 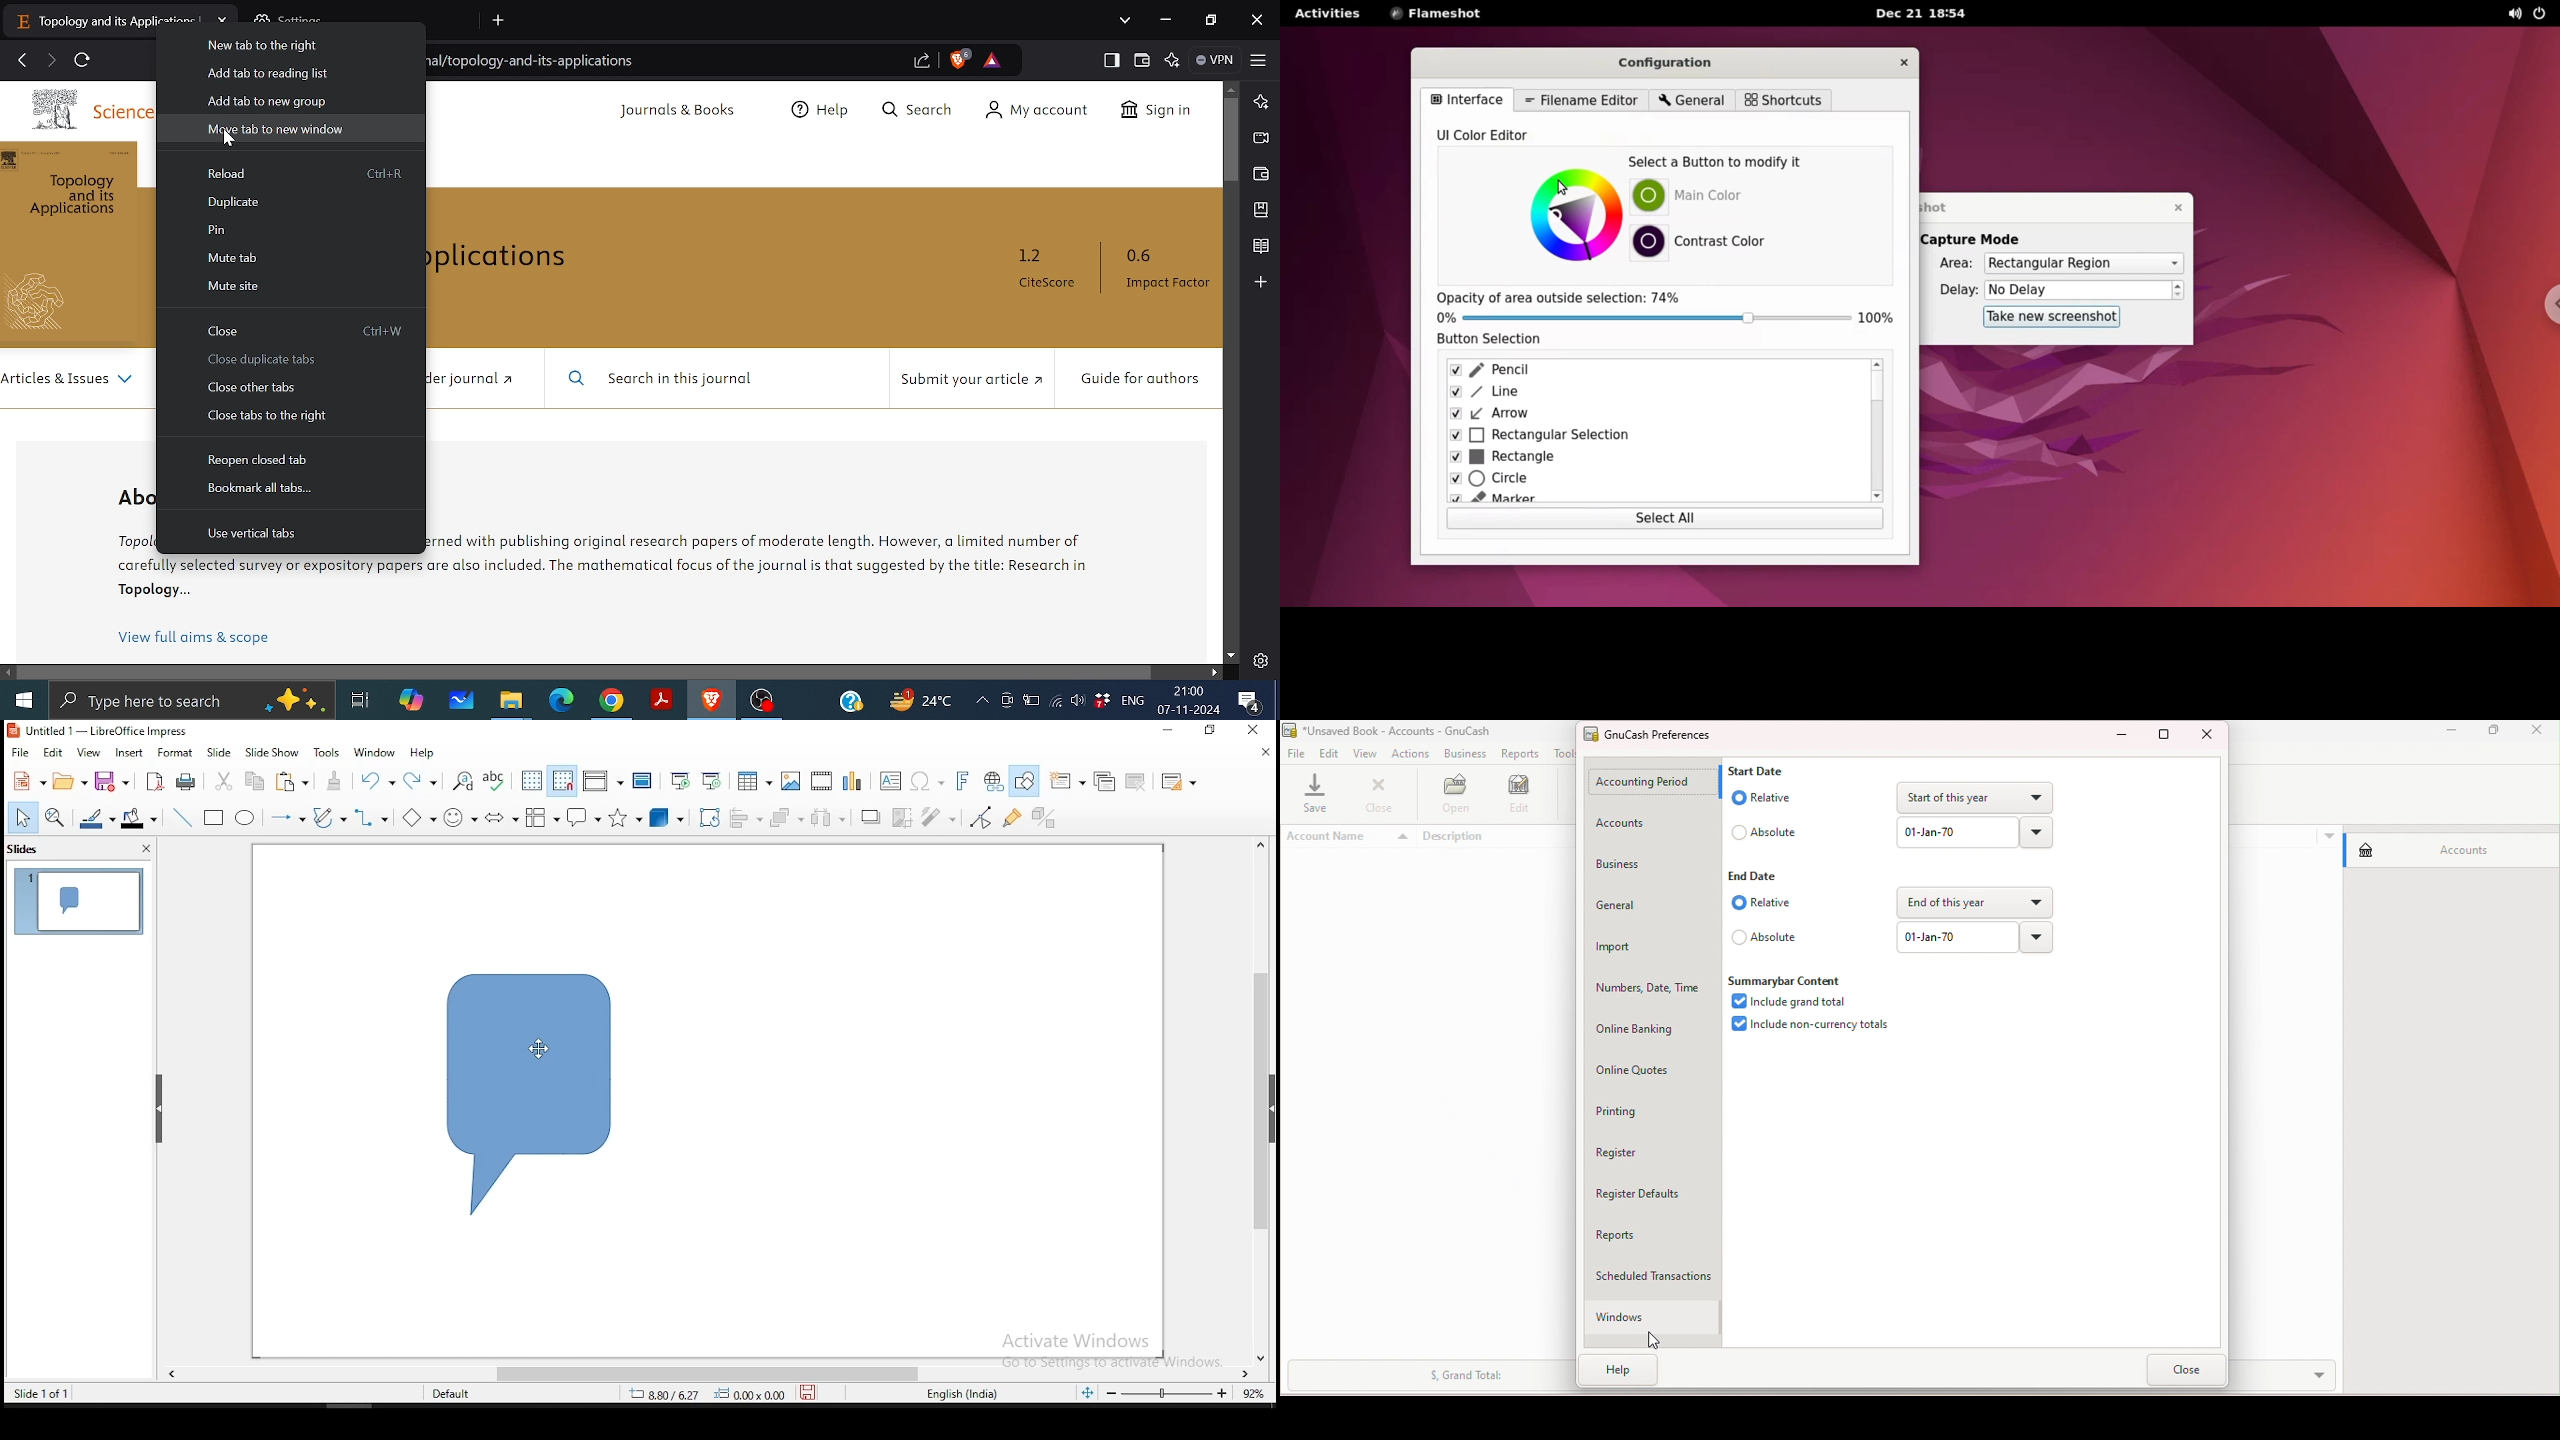 What do you see at coordinates (374, 754) in the screenshot?
I see `window` at bounding box center [374, 754].